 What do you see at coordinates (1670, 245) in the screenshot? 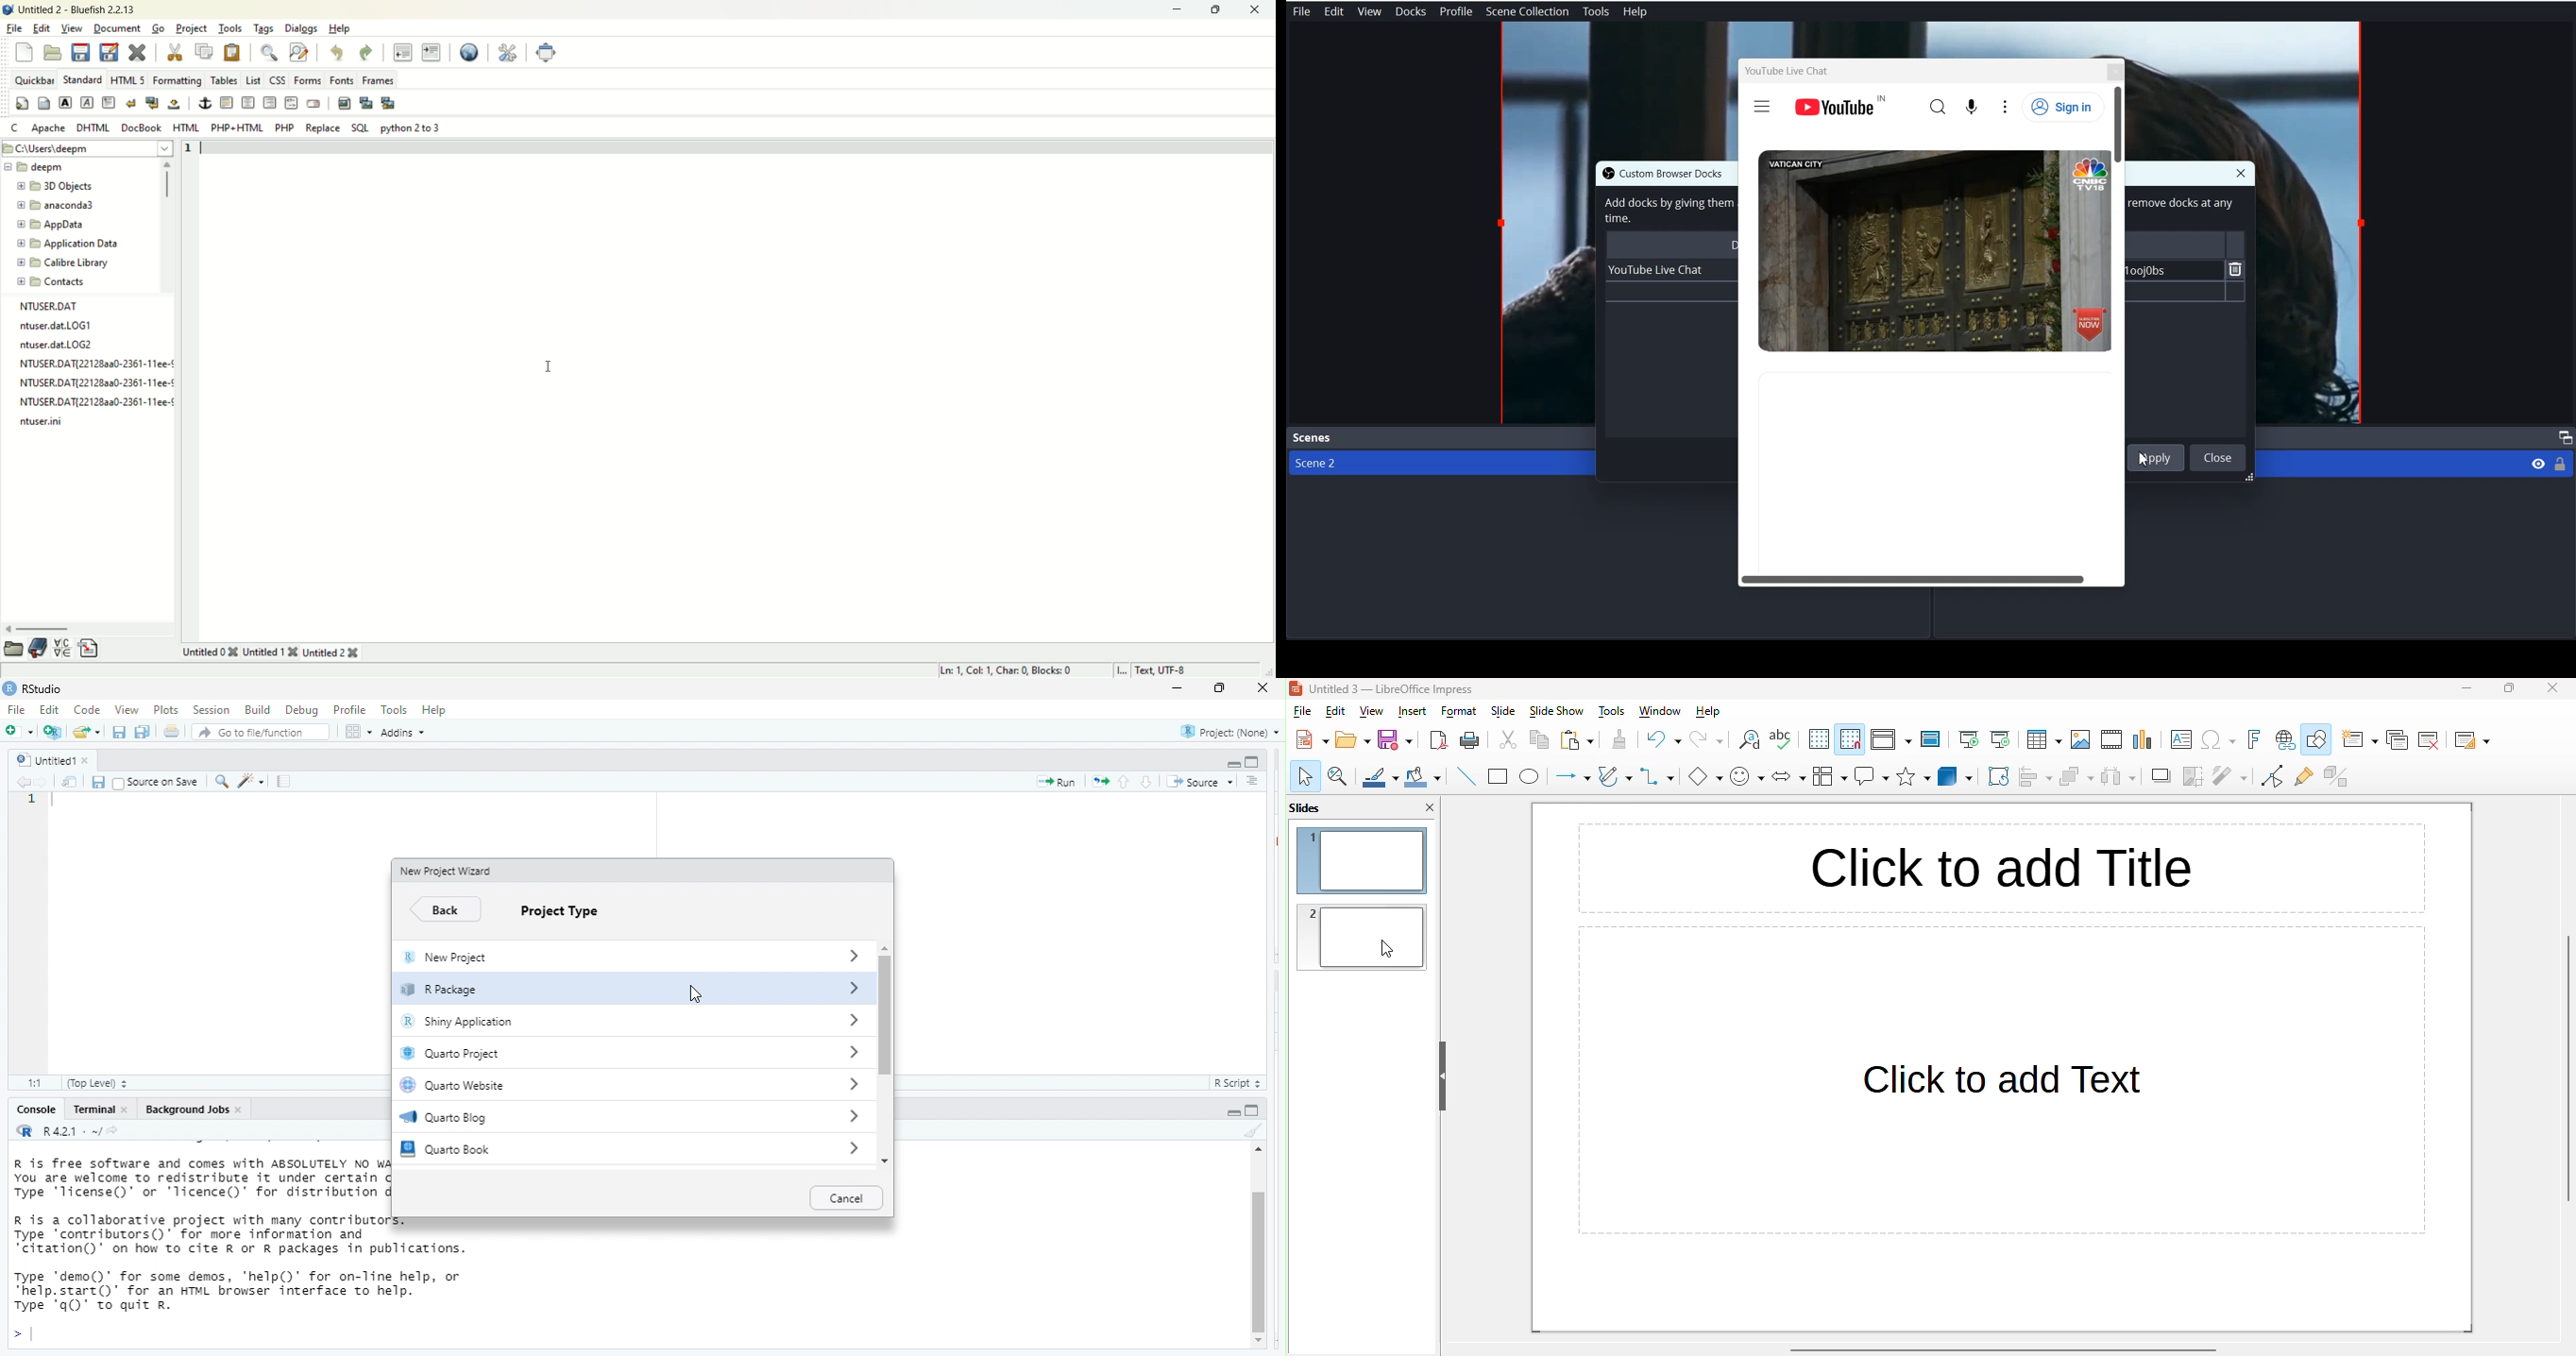
I see `Dock Name` at bounding box center [1670, 245].